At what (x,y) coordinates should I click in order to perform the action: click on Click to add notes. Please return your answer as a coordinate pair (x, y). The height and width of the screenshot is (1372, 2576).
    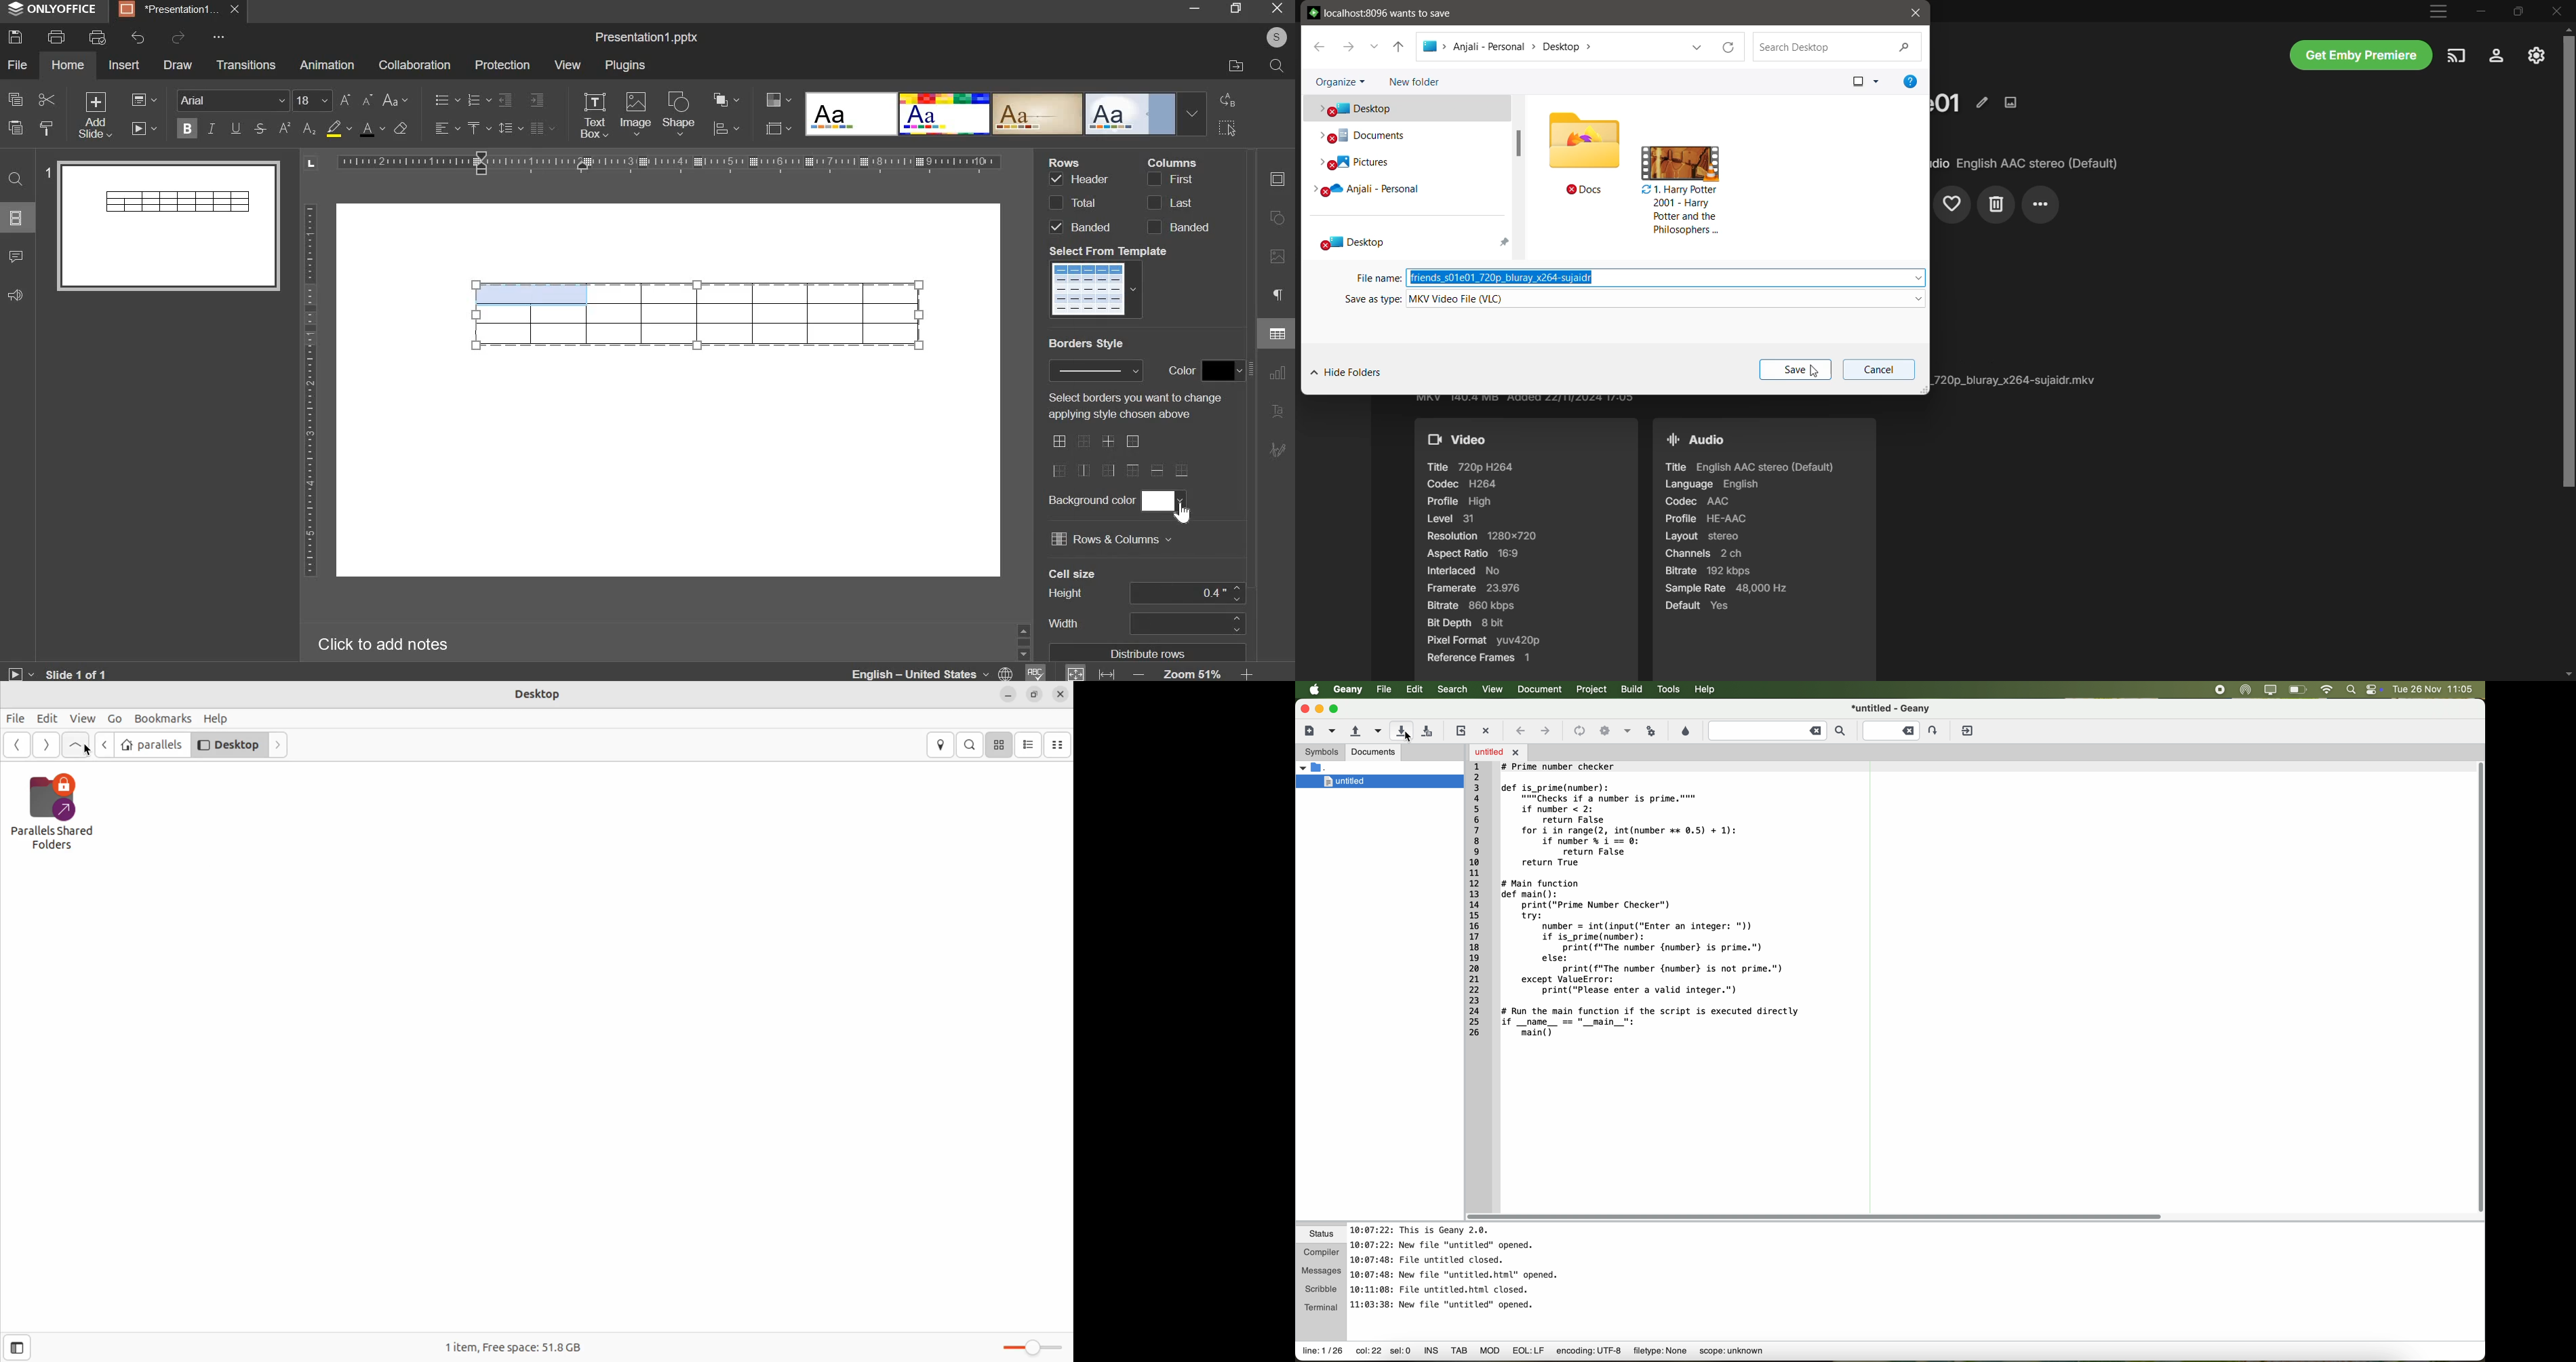
    Looking at the image, I should click on (379, 642).